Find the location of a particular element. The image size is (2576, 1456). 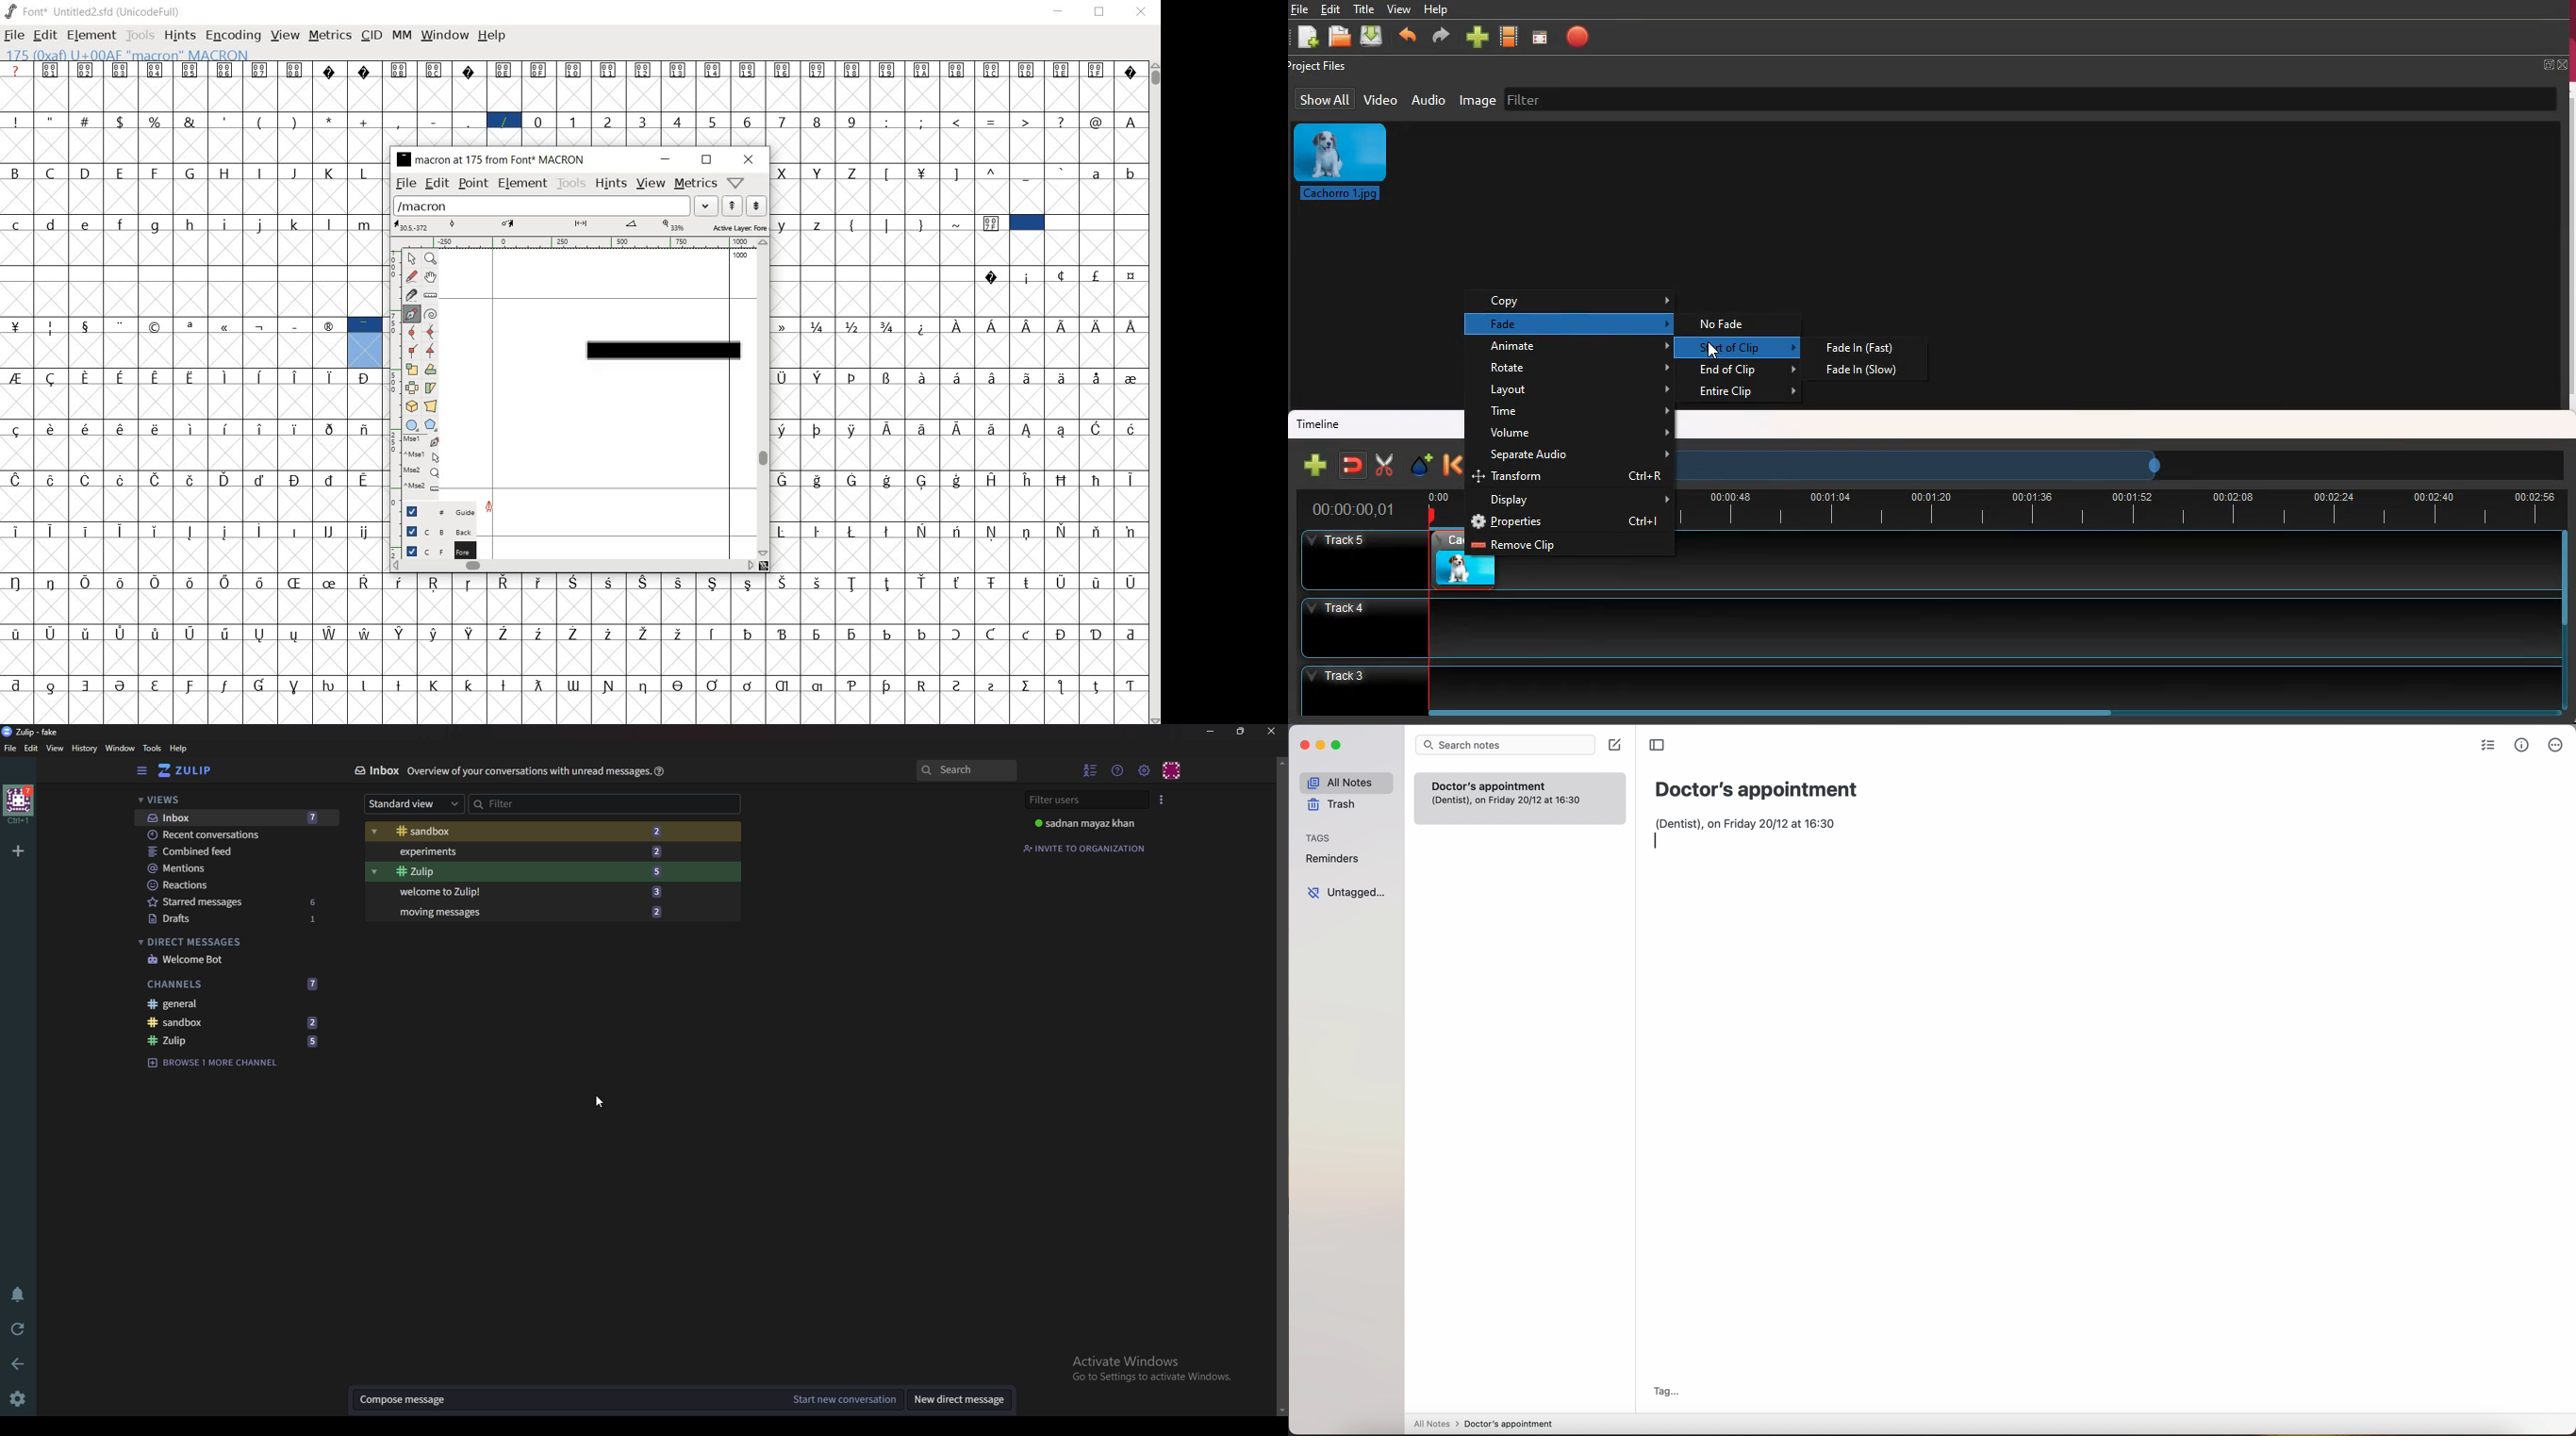

start of clip is located at coordinates (1748, 348).